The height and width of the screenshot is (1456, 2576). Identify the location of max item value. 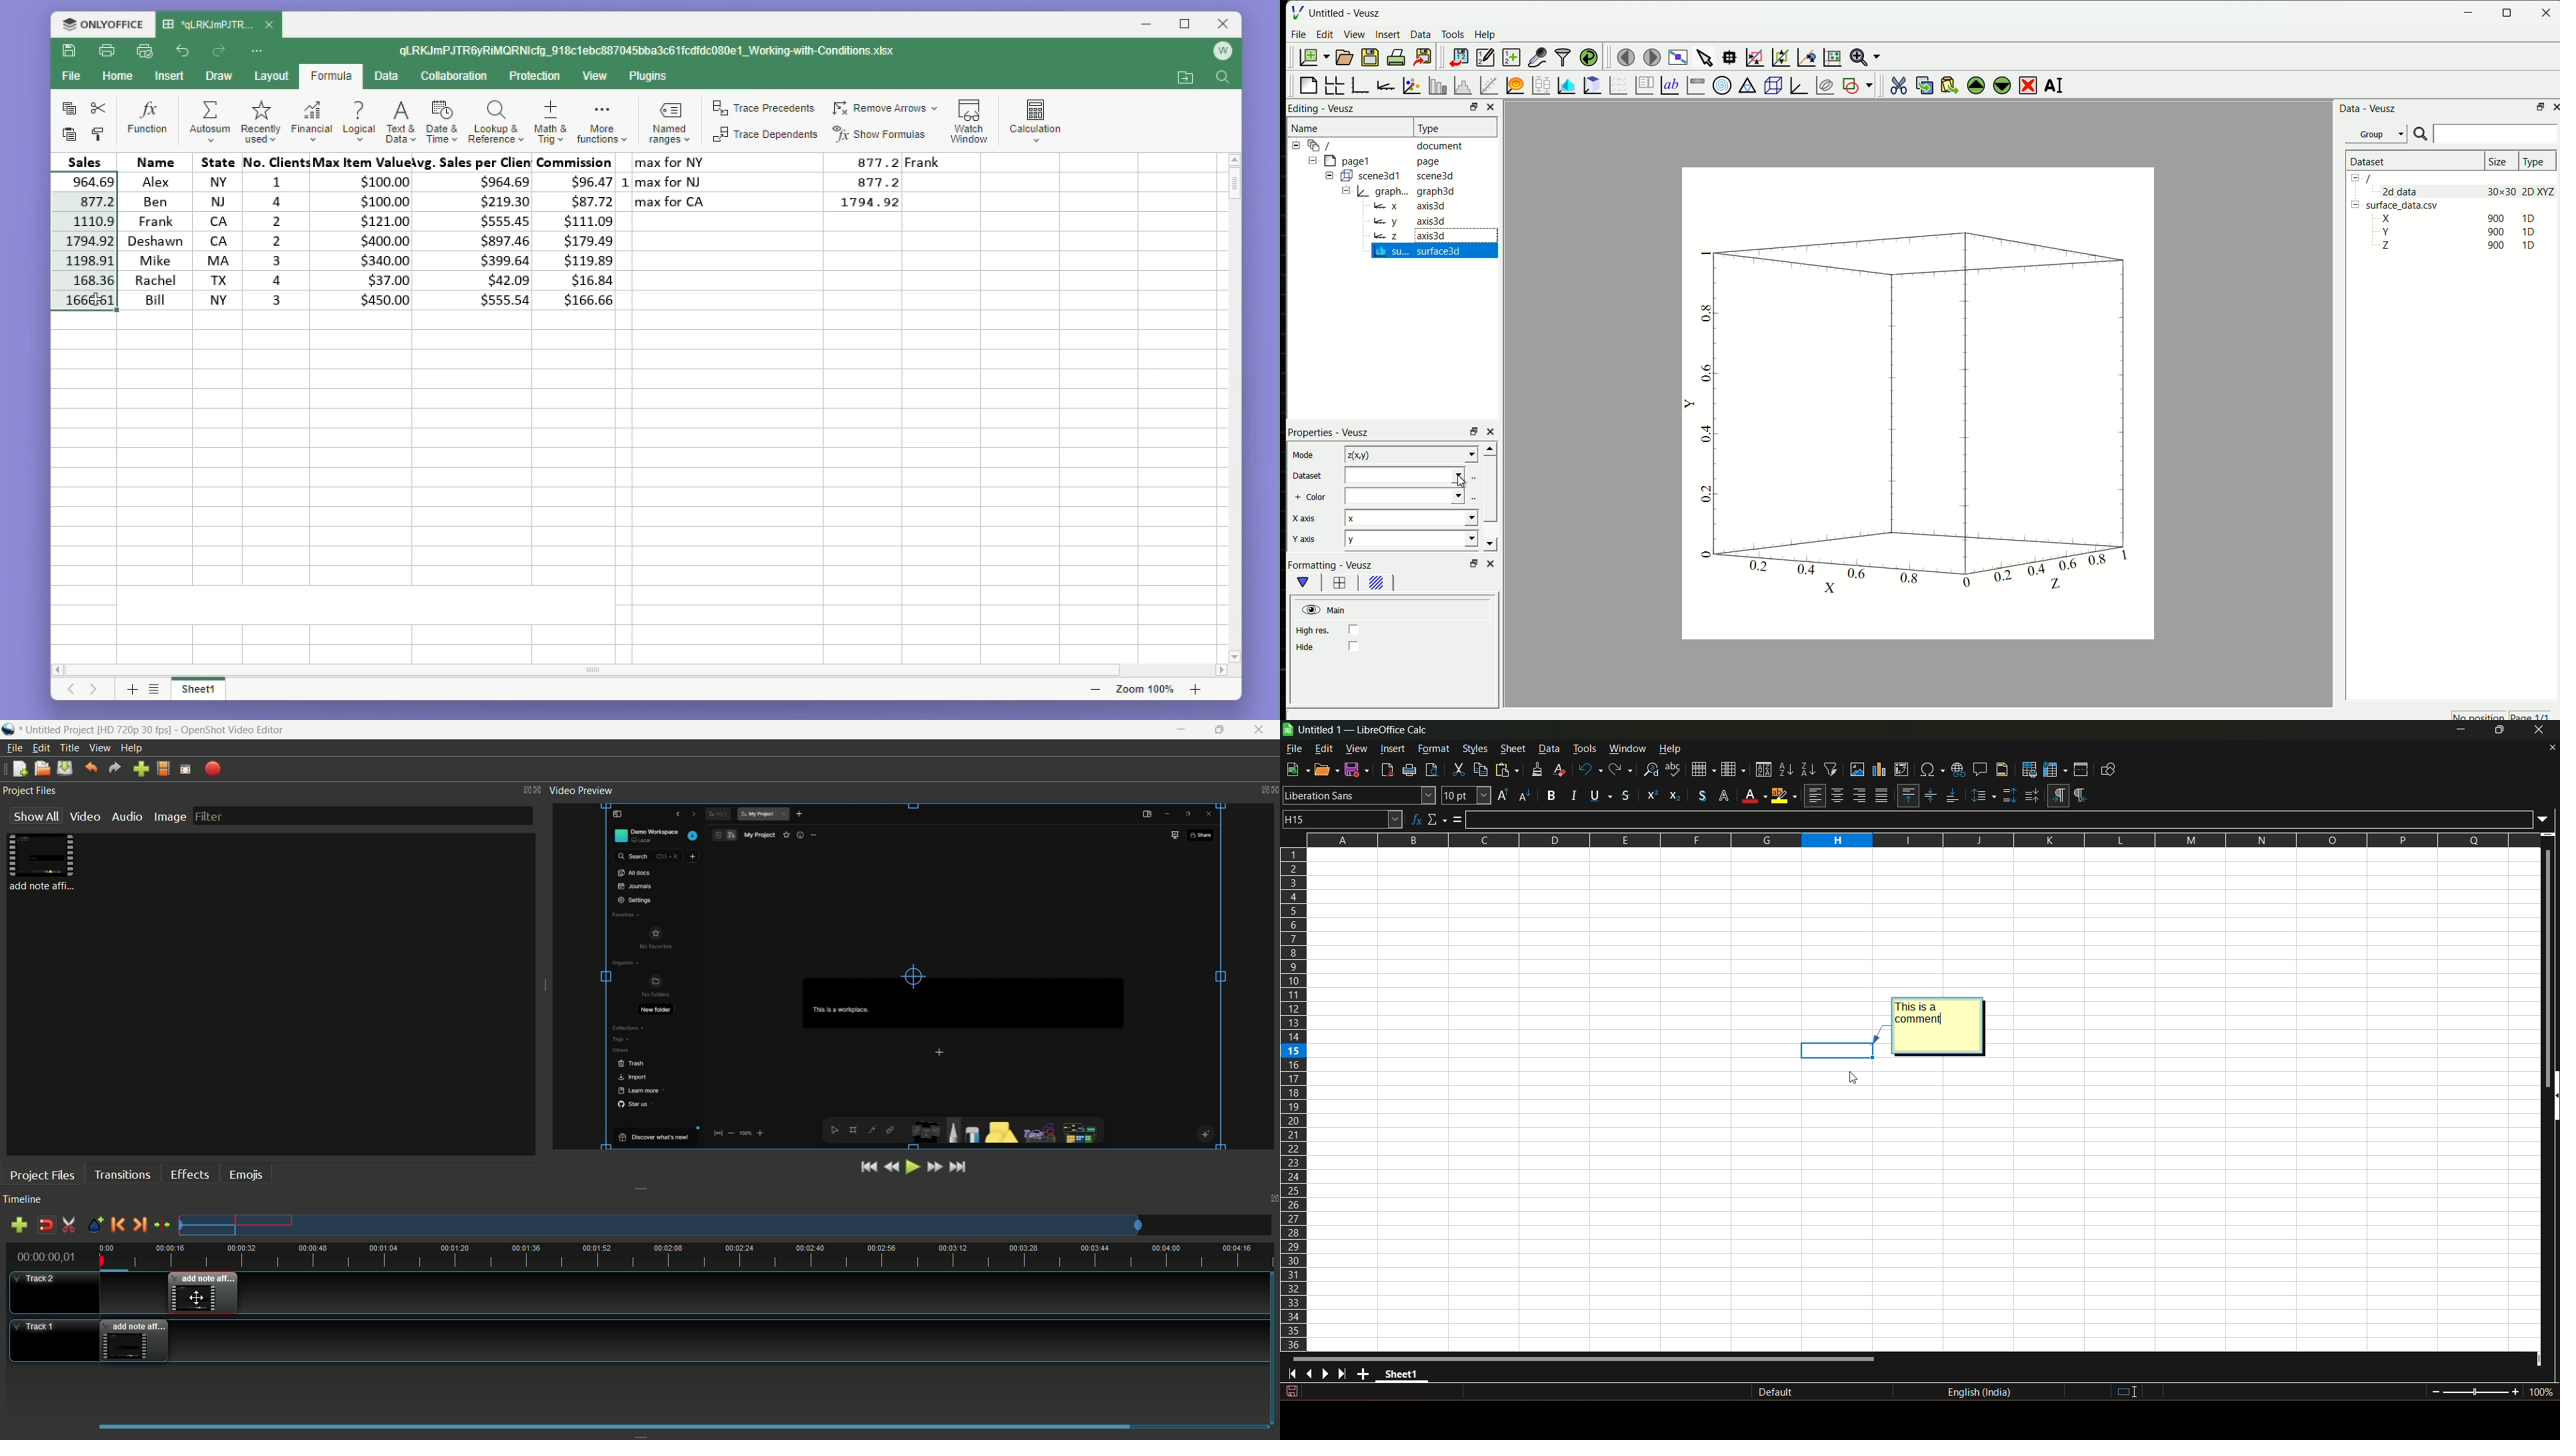
(359, 231).